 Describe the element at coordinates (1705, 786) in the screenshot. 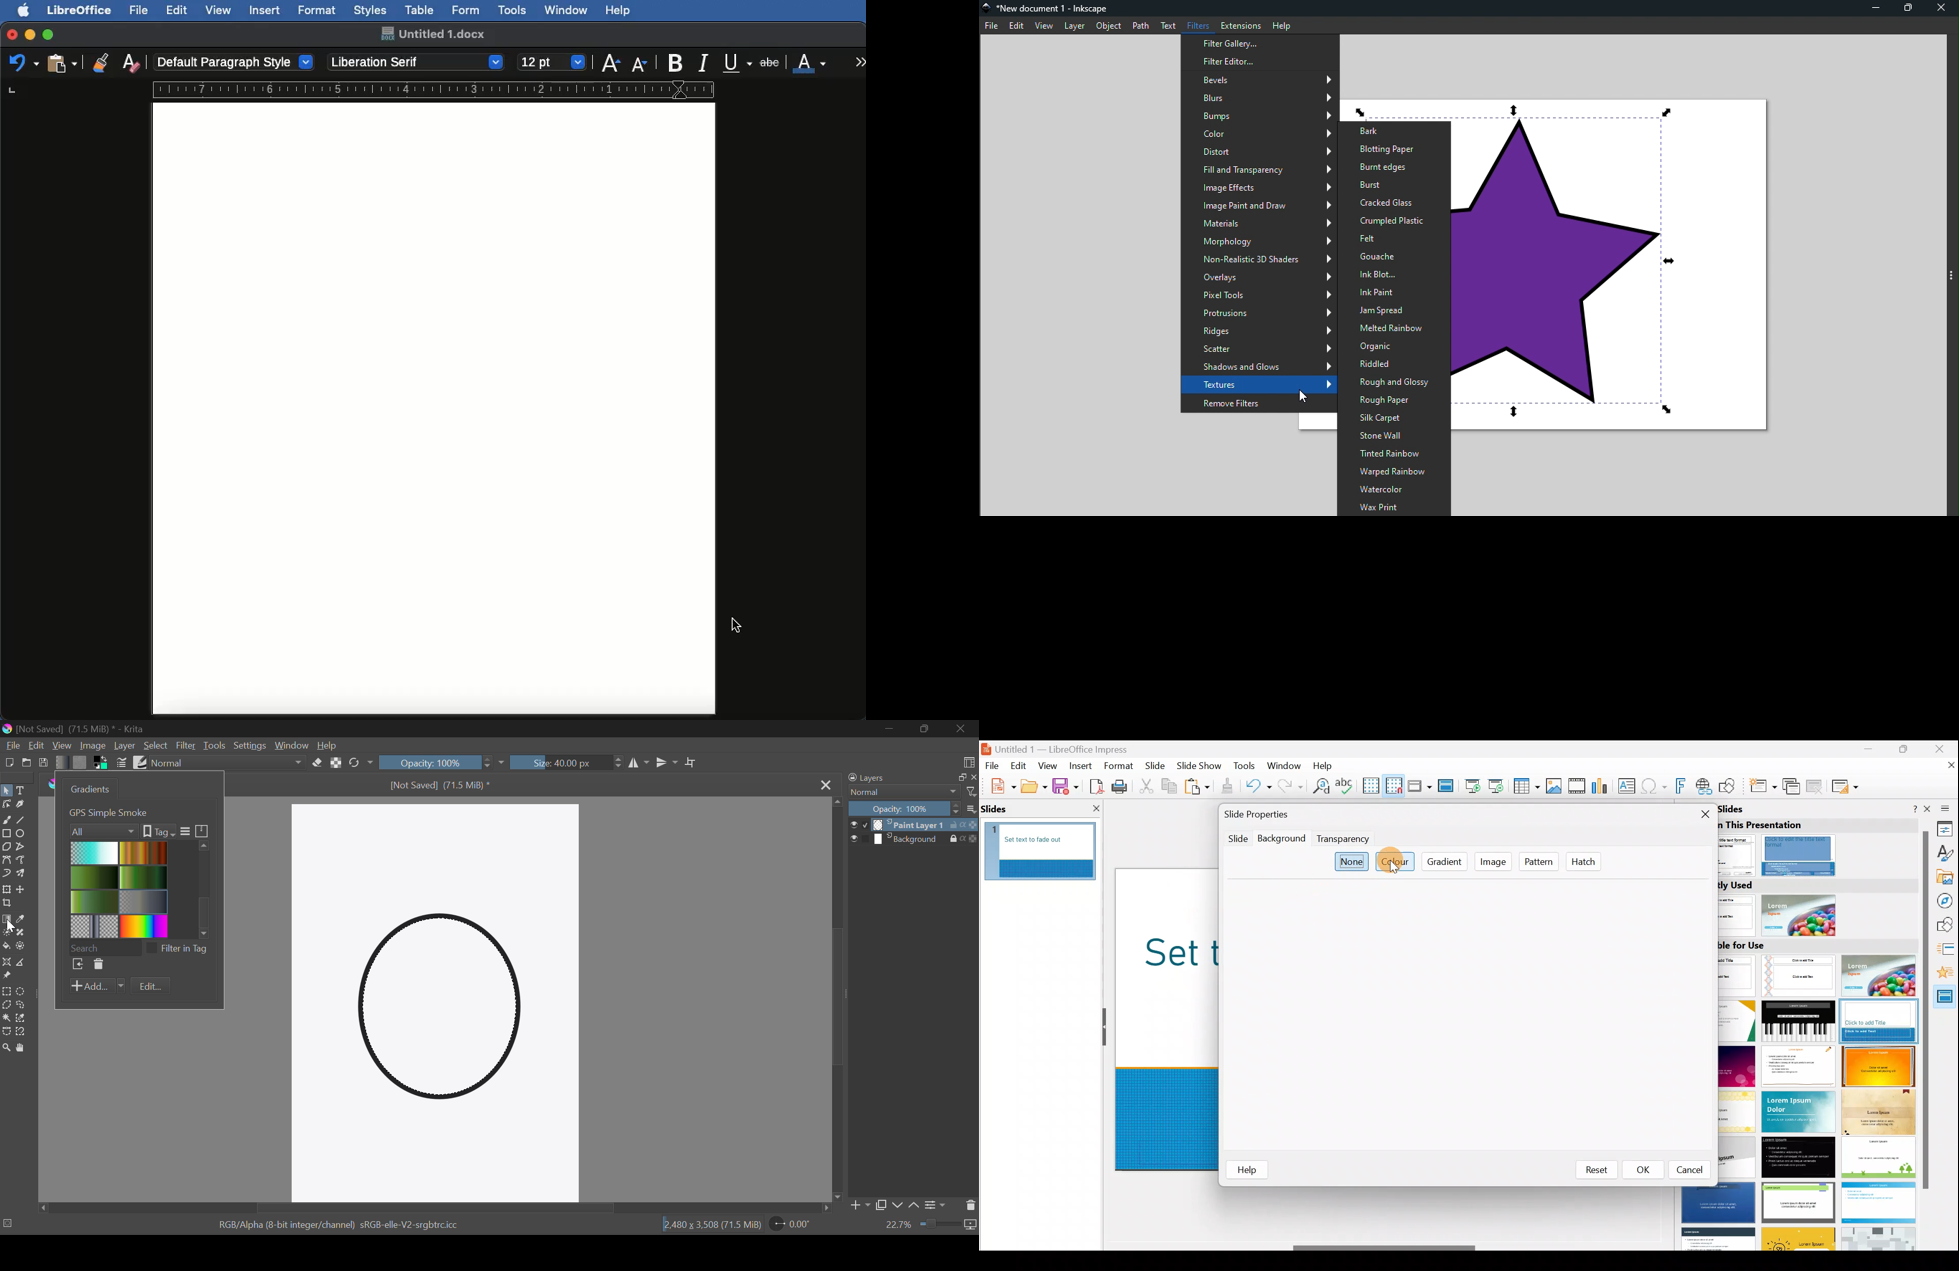

I see `Insert hyperlink` at that location.